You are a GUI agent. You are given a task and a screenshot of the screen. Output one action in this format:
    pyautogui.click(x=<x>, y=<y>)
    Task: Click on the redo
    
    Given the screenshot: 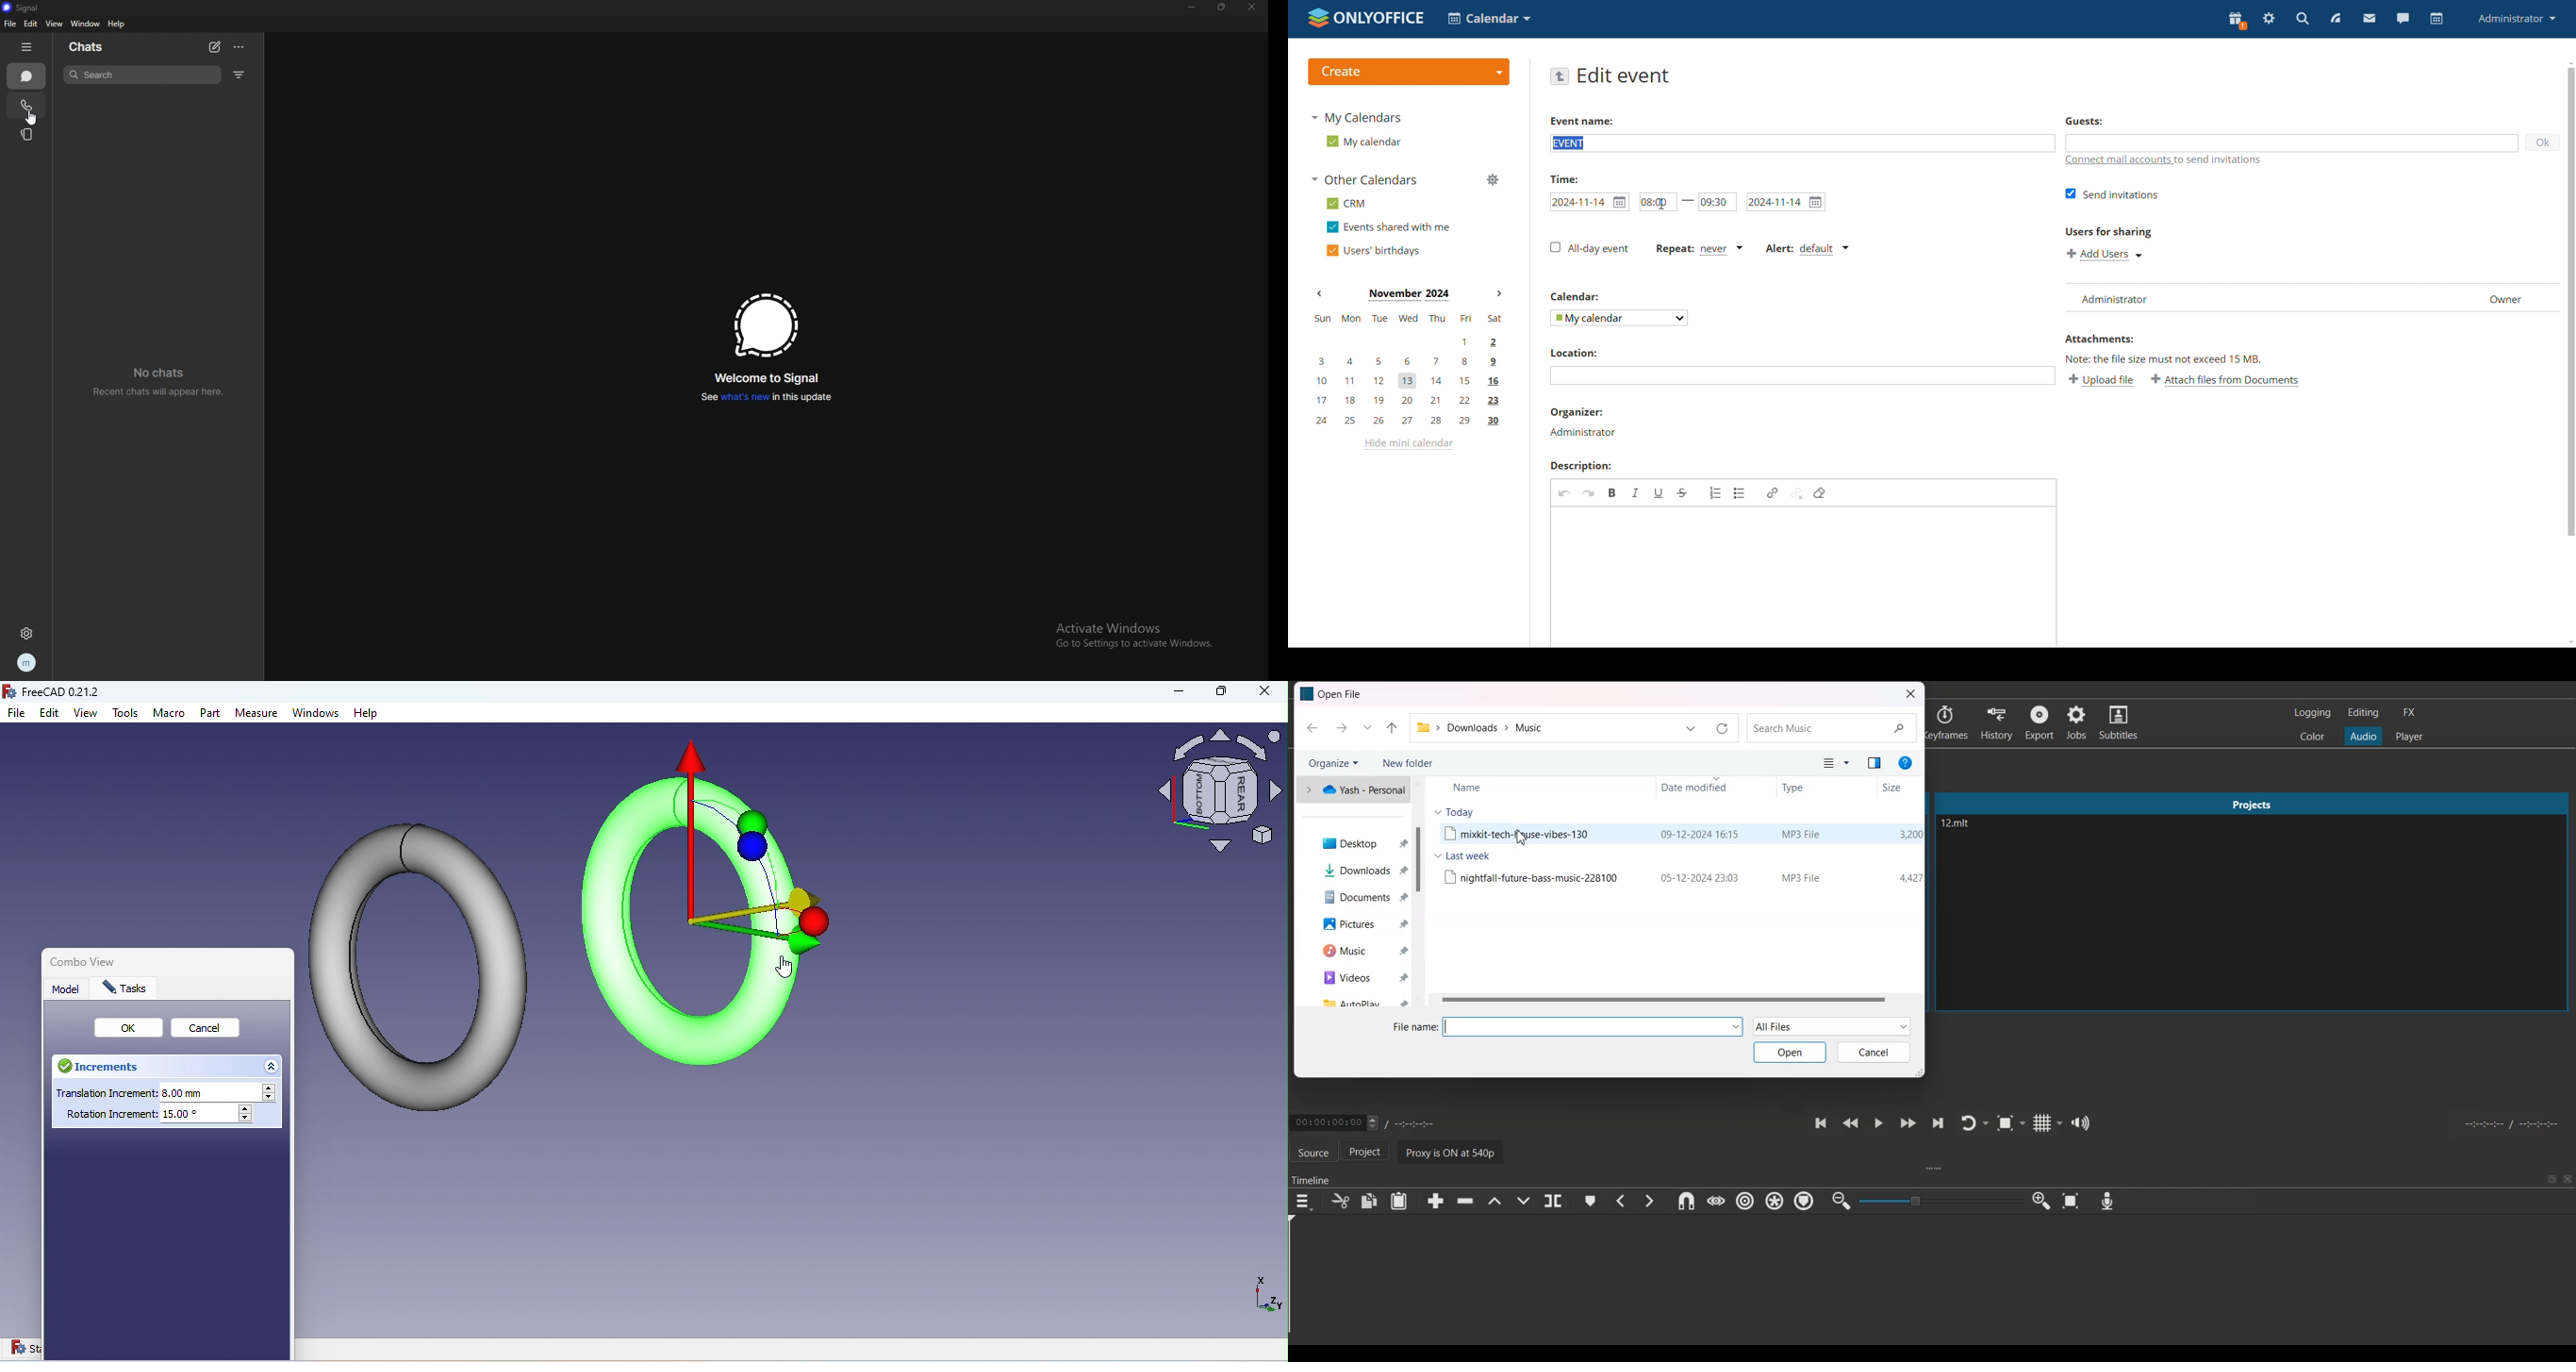 What is the action you would take?
    pyautogui.click(x=1589, y=492)
    